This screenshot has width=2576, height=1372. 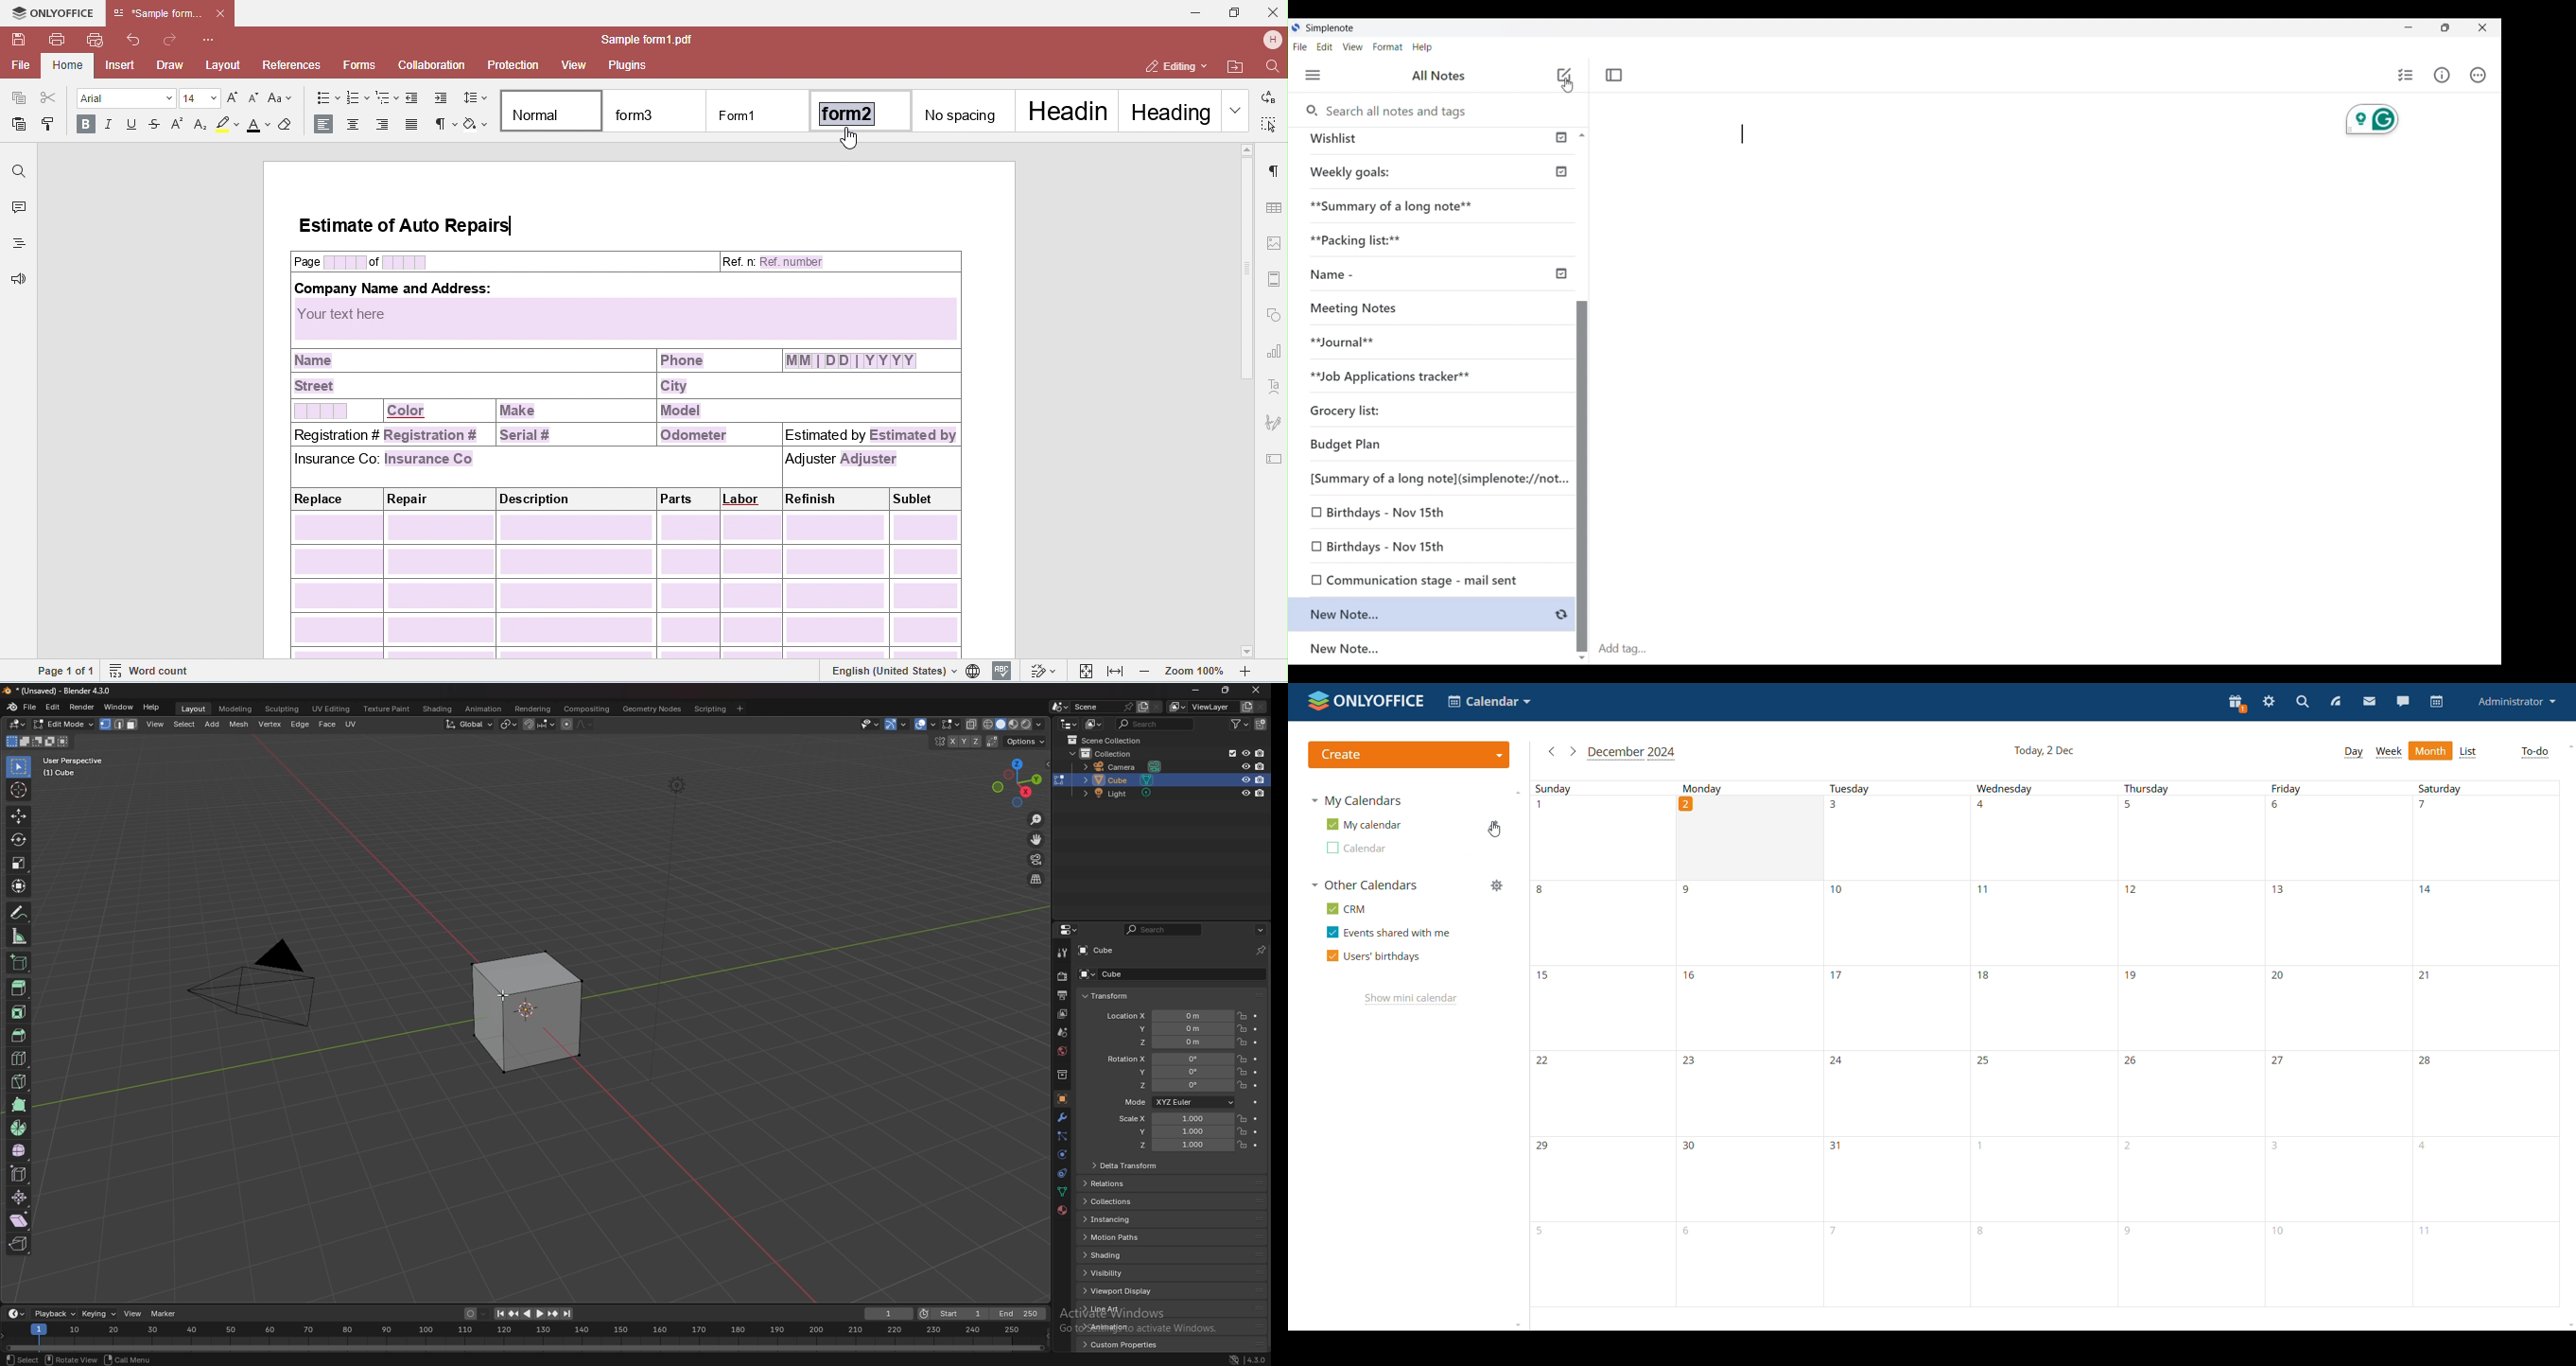 I want to click on timeline, so click(x=1558, y=271).